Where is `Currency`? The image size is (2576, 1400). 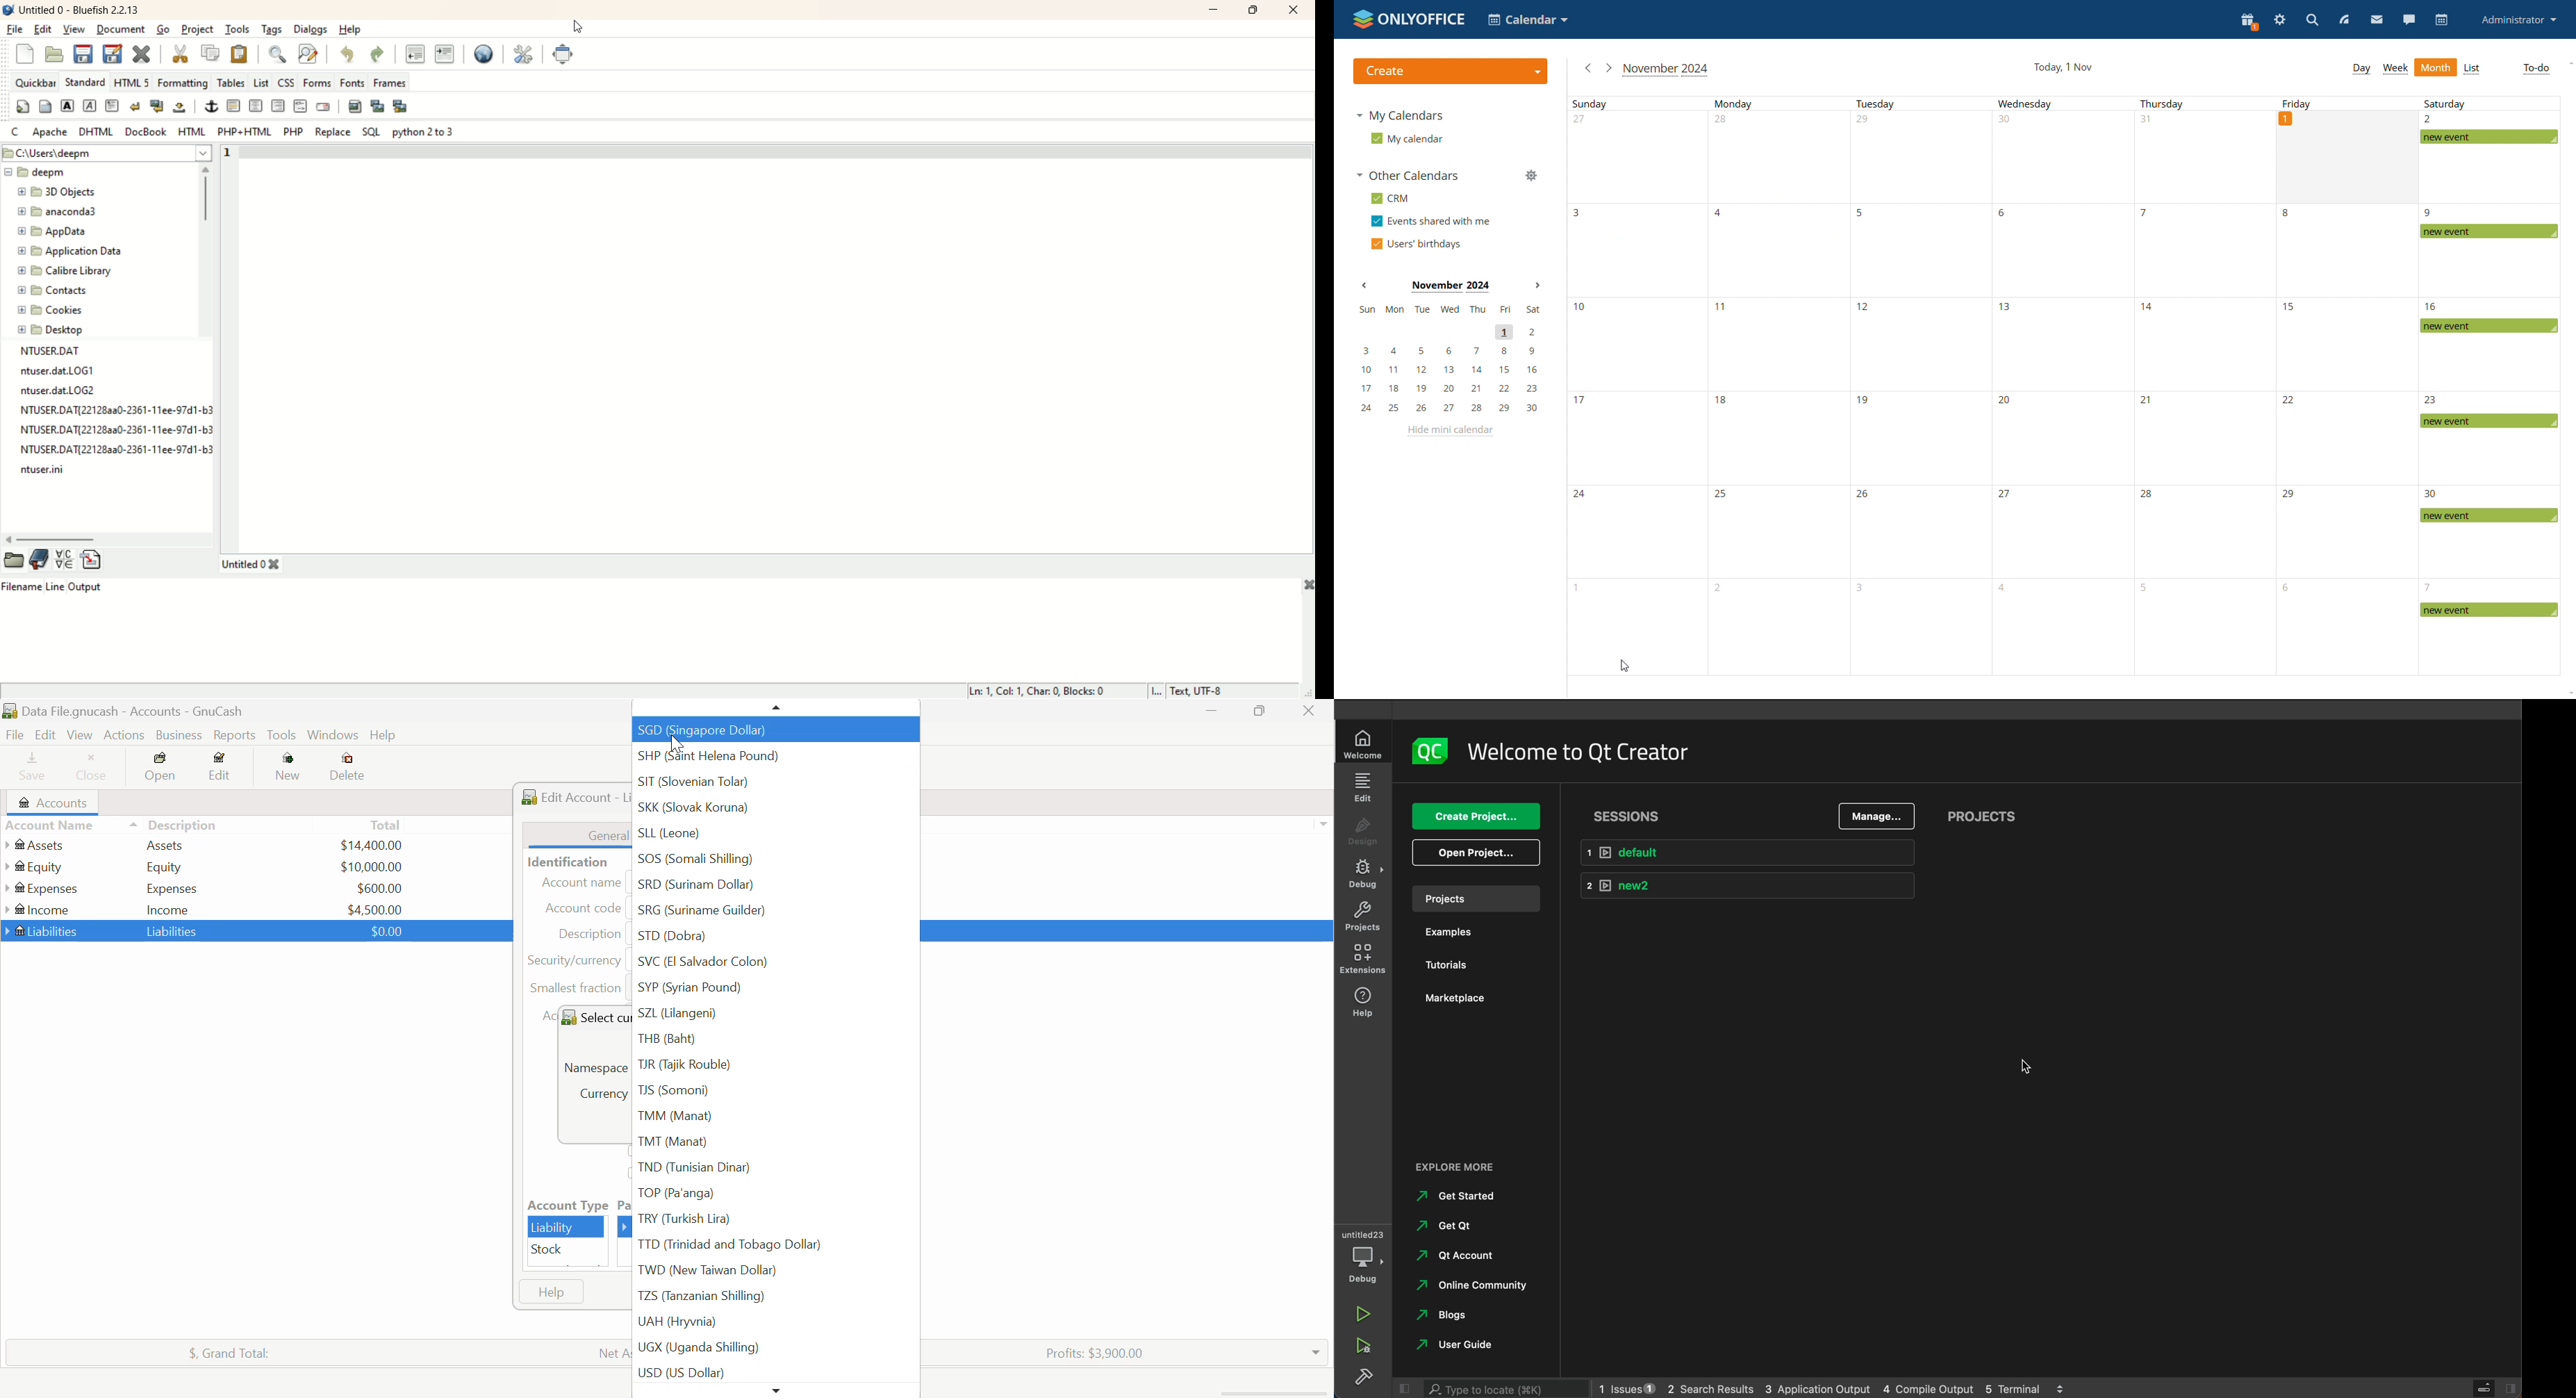
Currency is located at coordinates (575, 960).